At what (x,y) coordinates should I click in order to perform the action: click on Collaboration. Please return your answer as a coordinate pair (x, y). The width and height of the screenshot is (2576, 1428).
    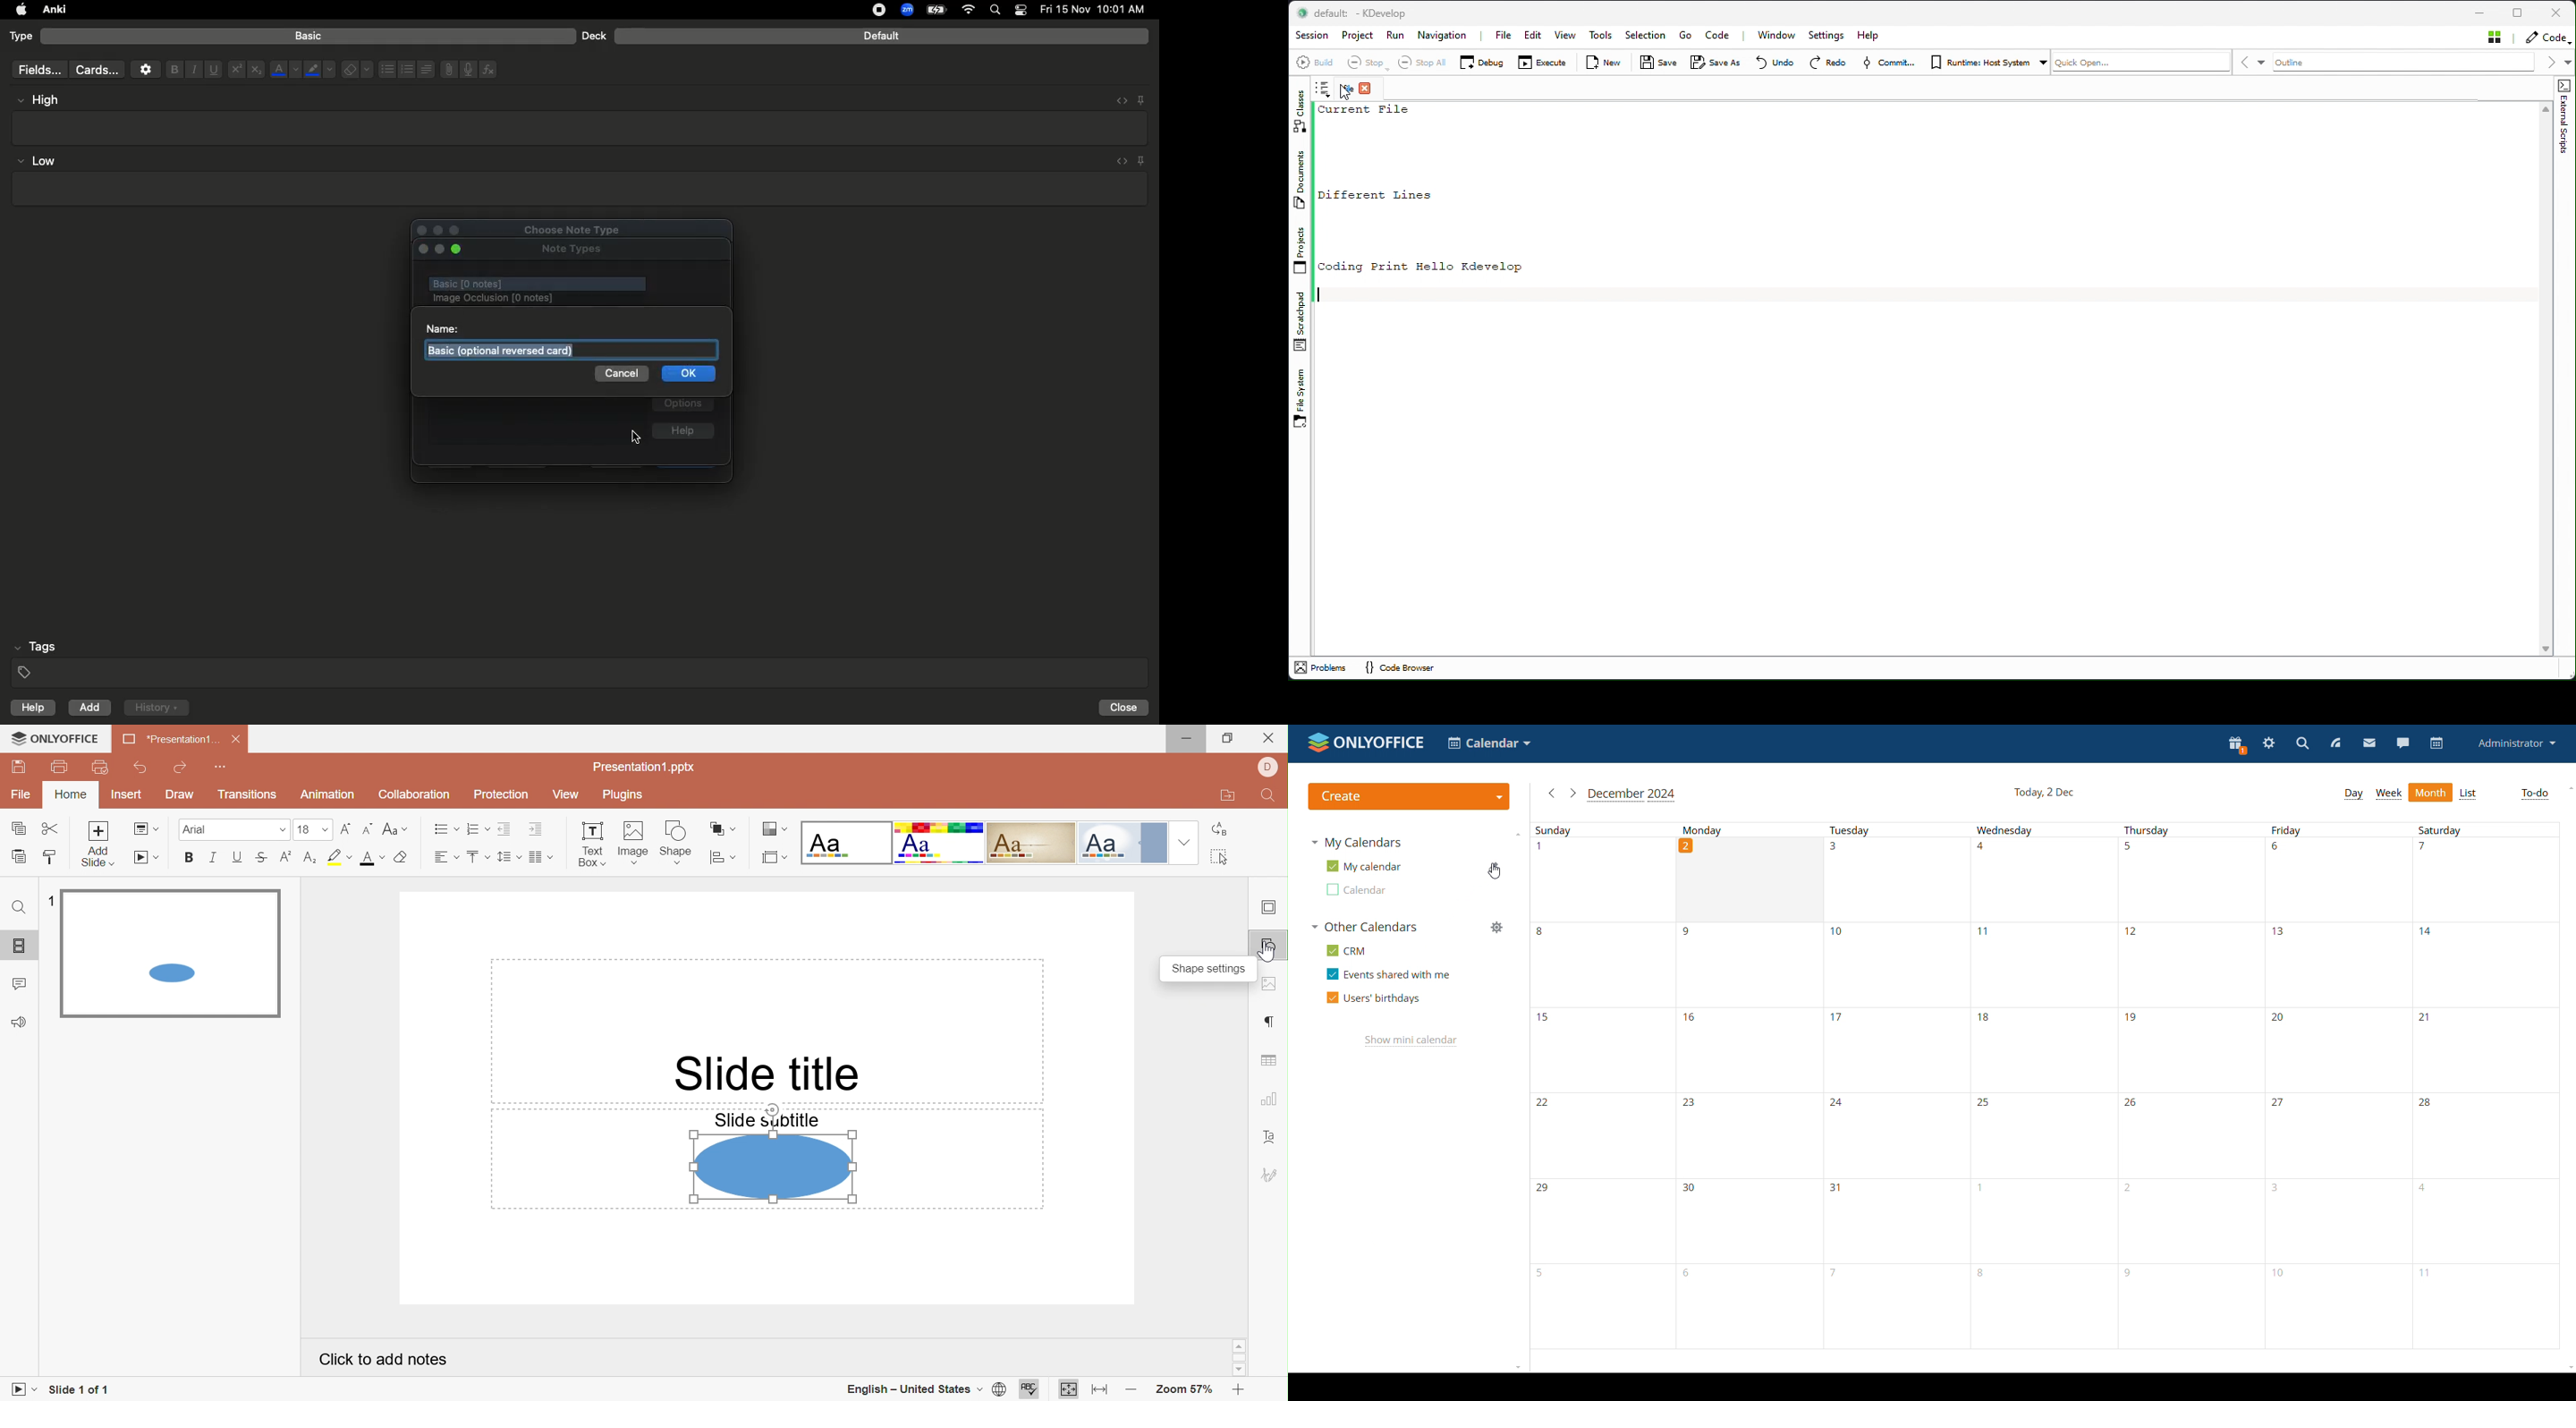
    Looking at the image, I should click on (414, 795).